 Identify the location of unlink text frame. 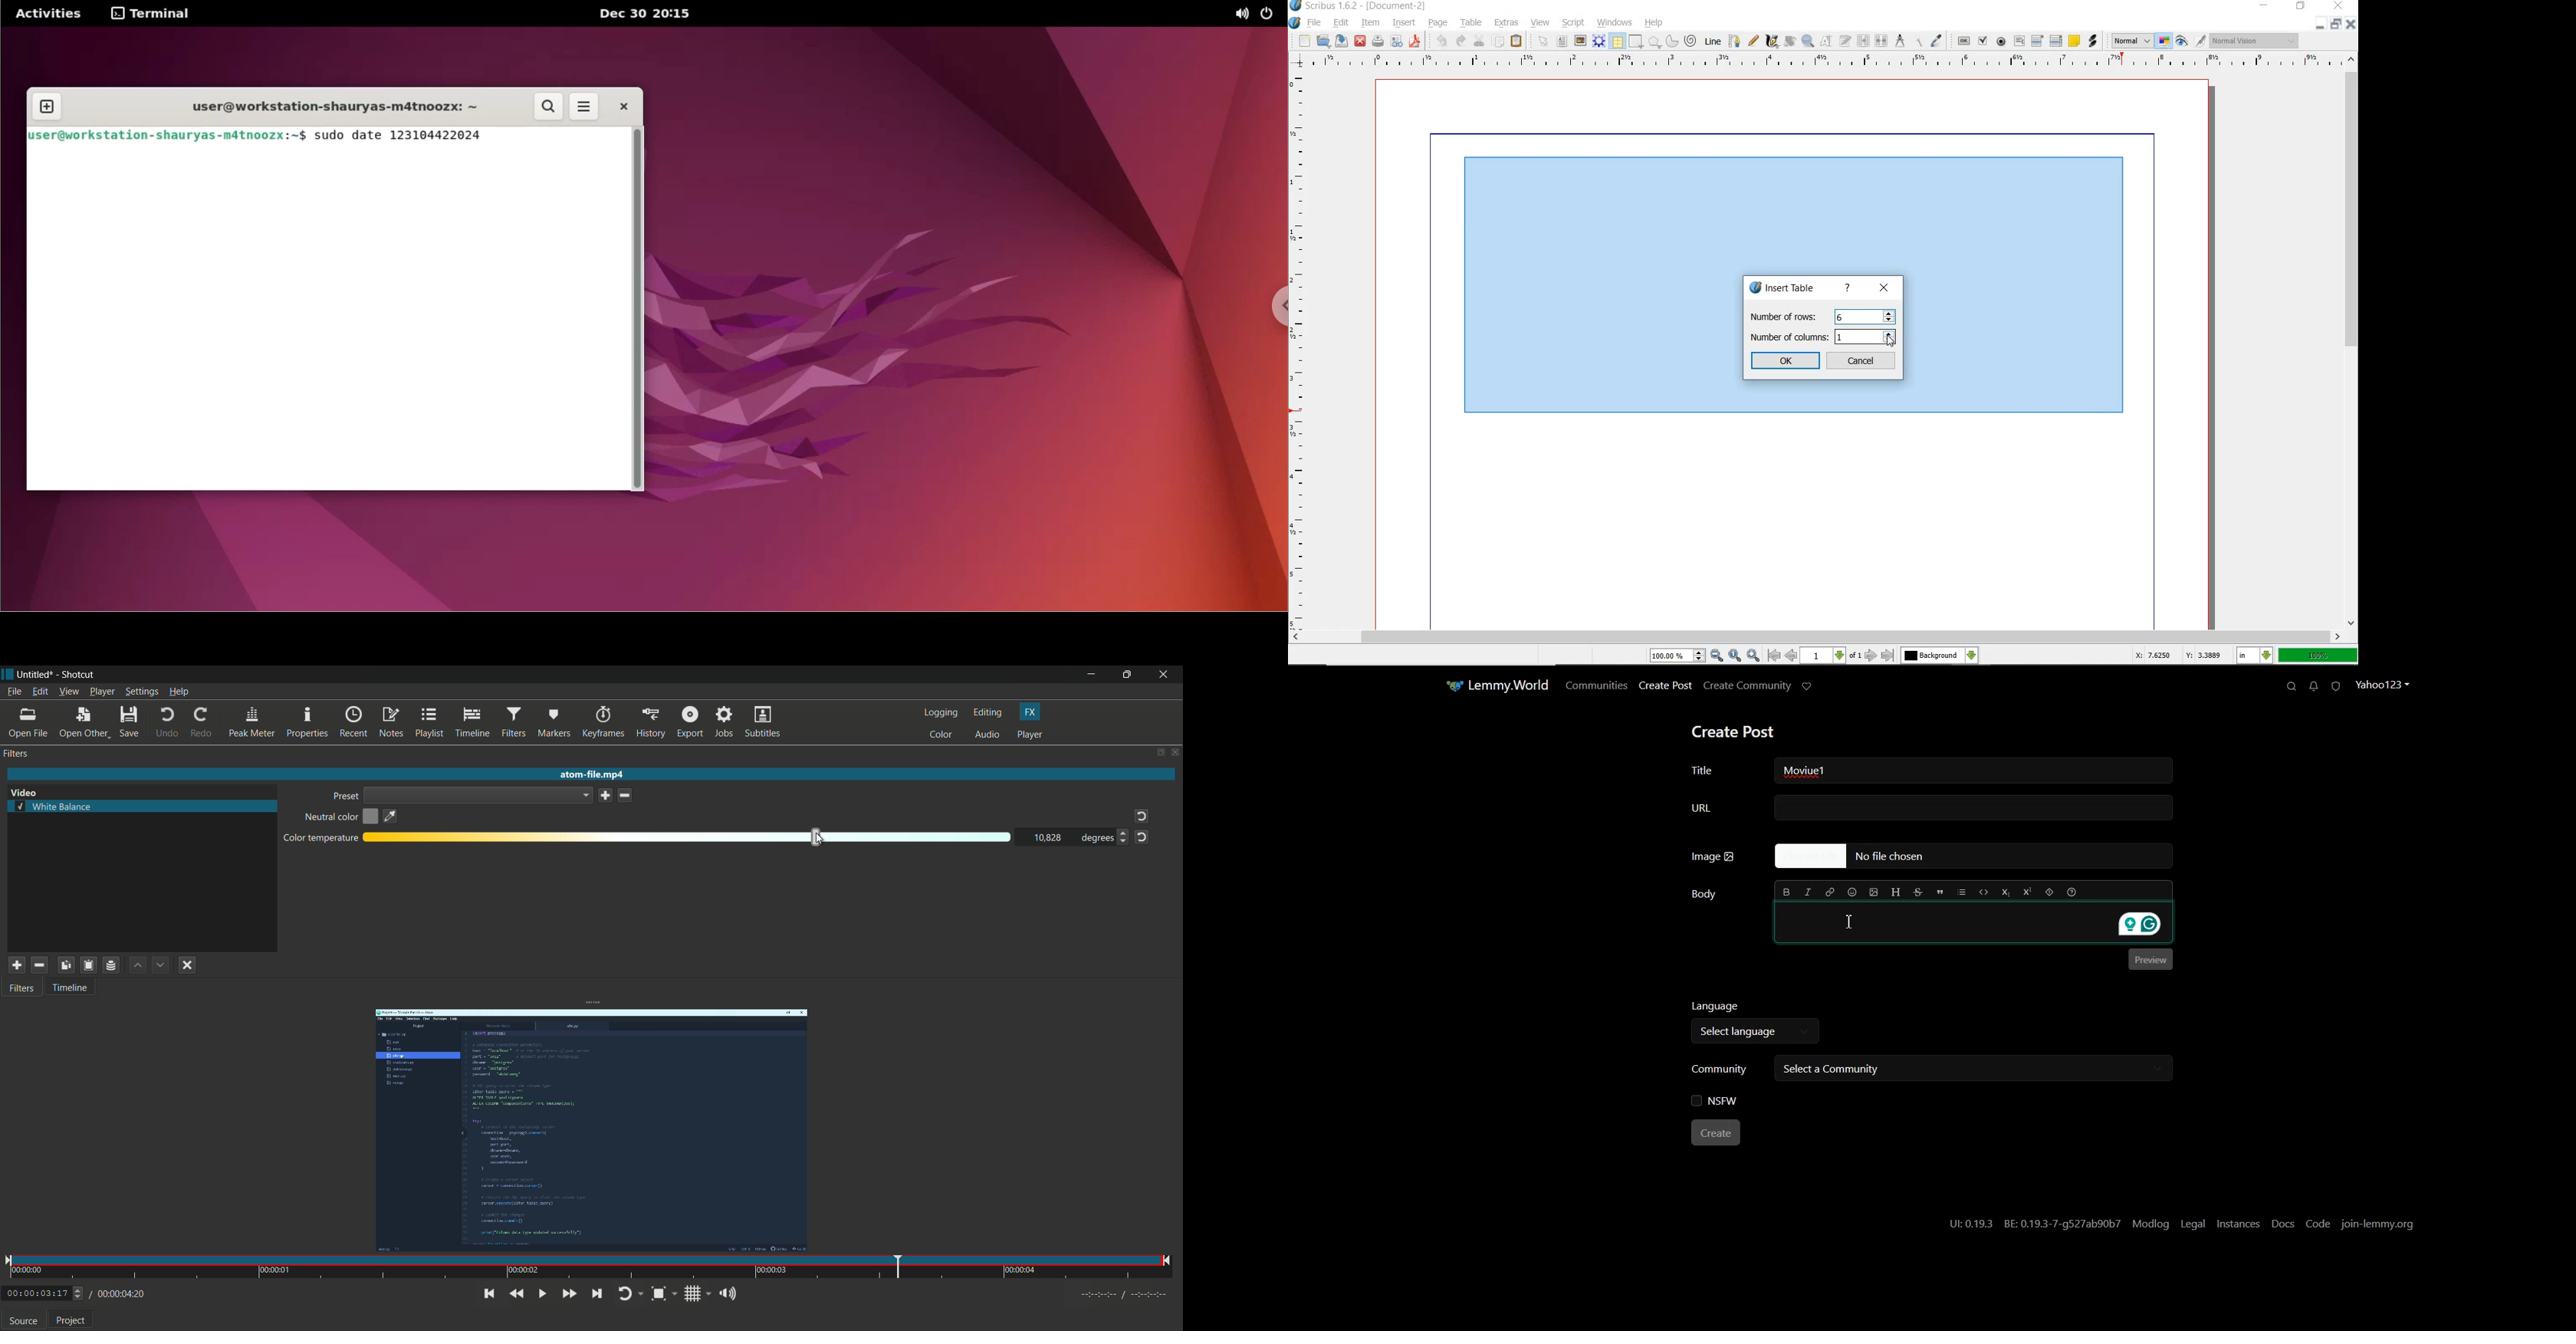
(1880, 41).